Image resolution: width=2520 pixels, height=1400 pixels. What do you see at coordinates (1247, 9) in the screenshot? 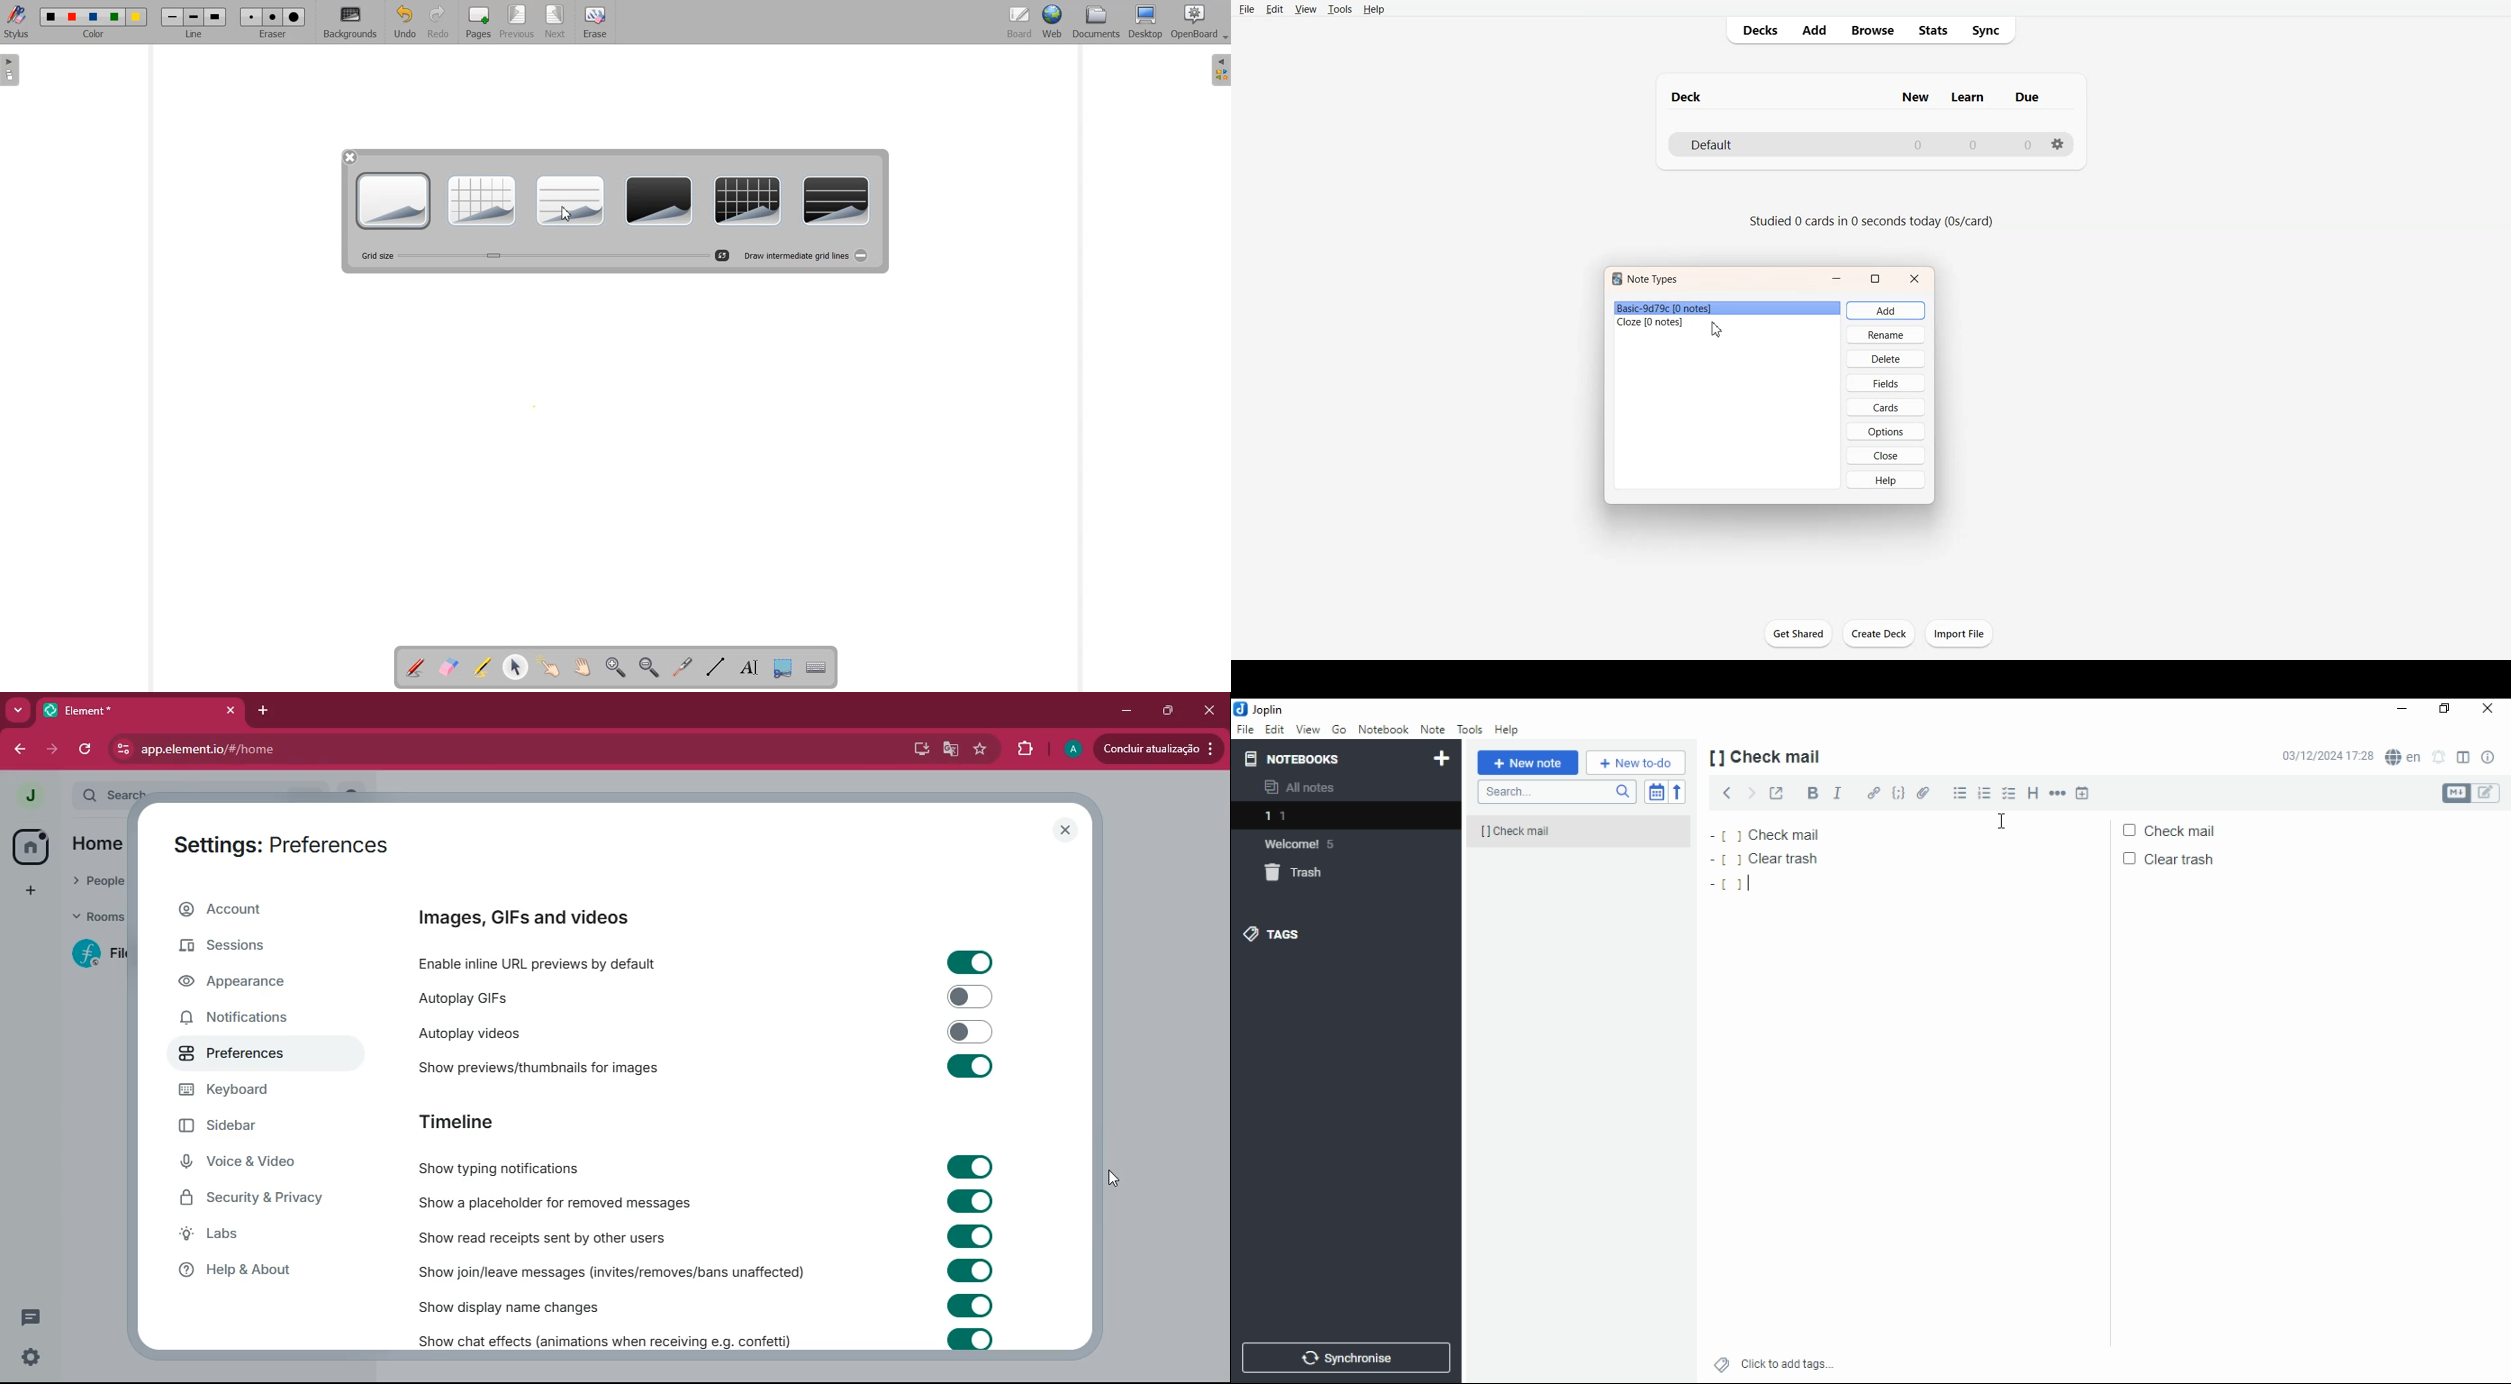
I see `File` at bounding box center [1247, 9].